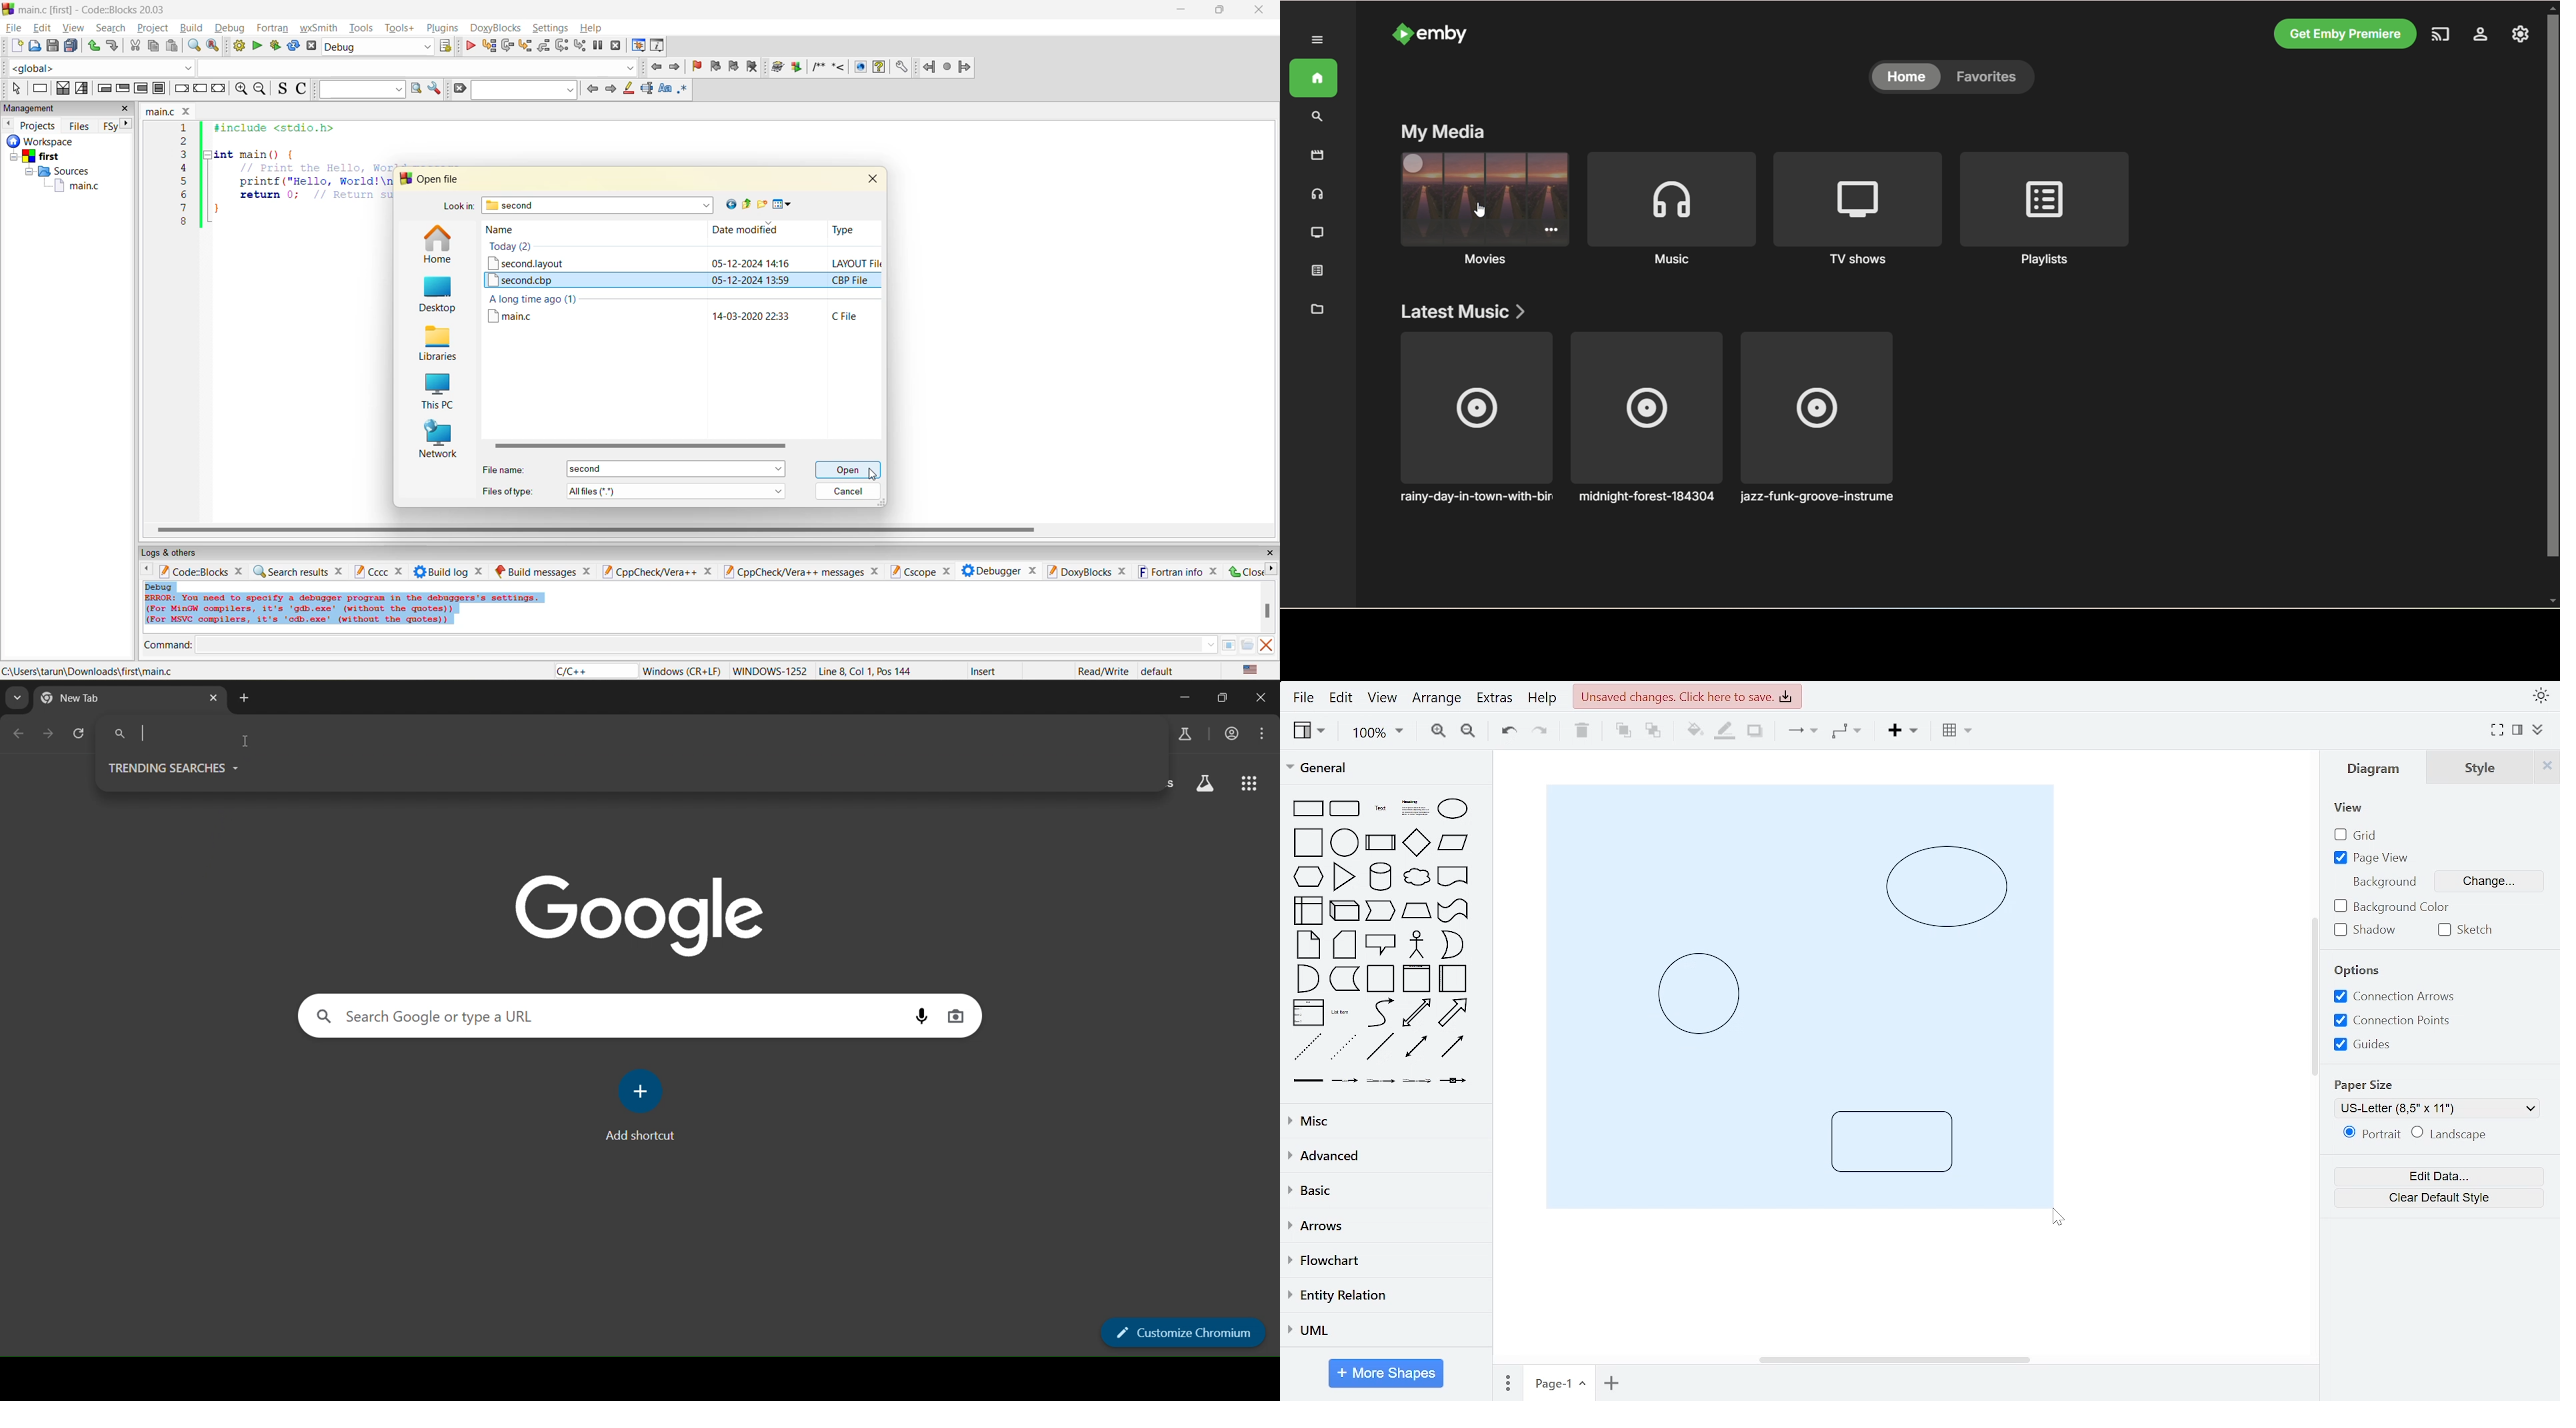  I want to click on landscape, so click(2455, 1134).